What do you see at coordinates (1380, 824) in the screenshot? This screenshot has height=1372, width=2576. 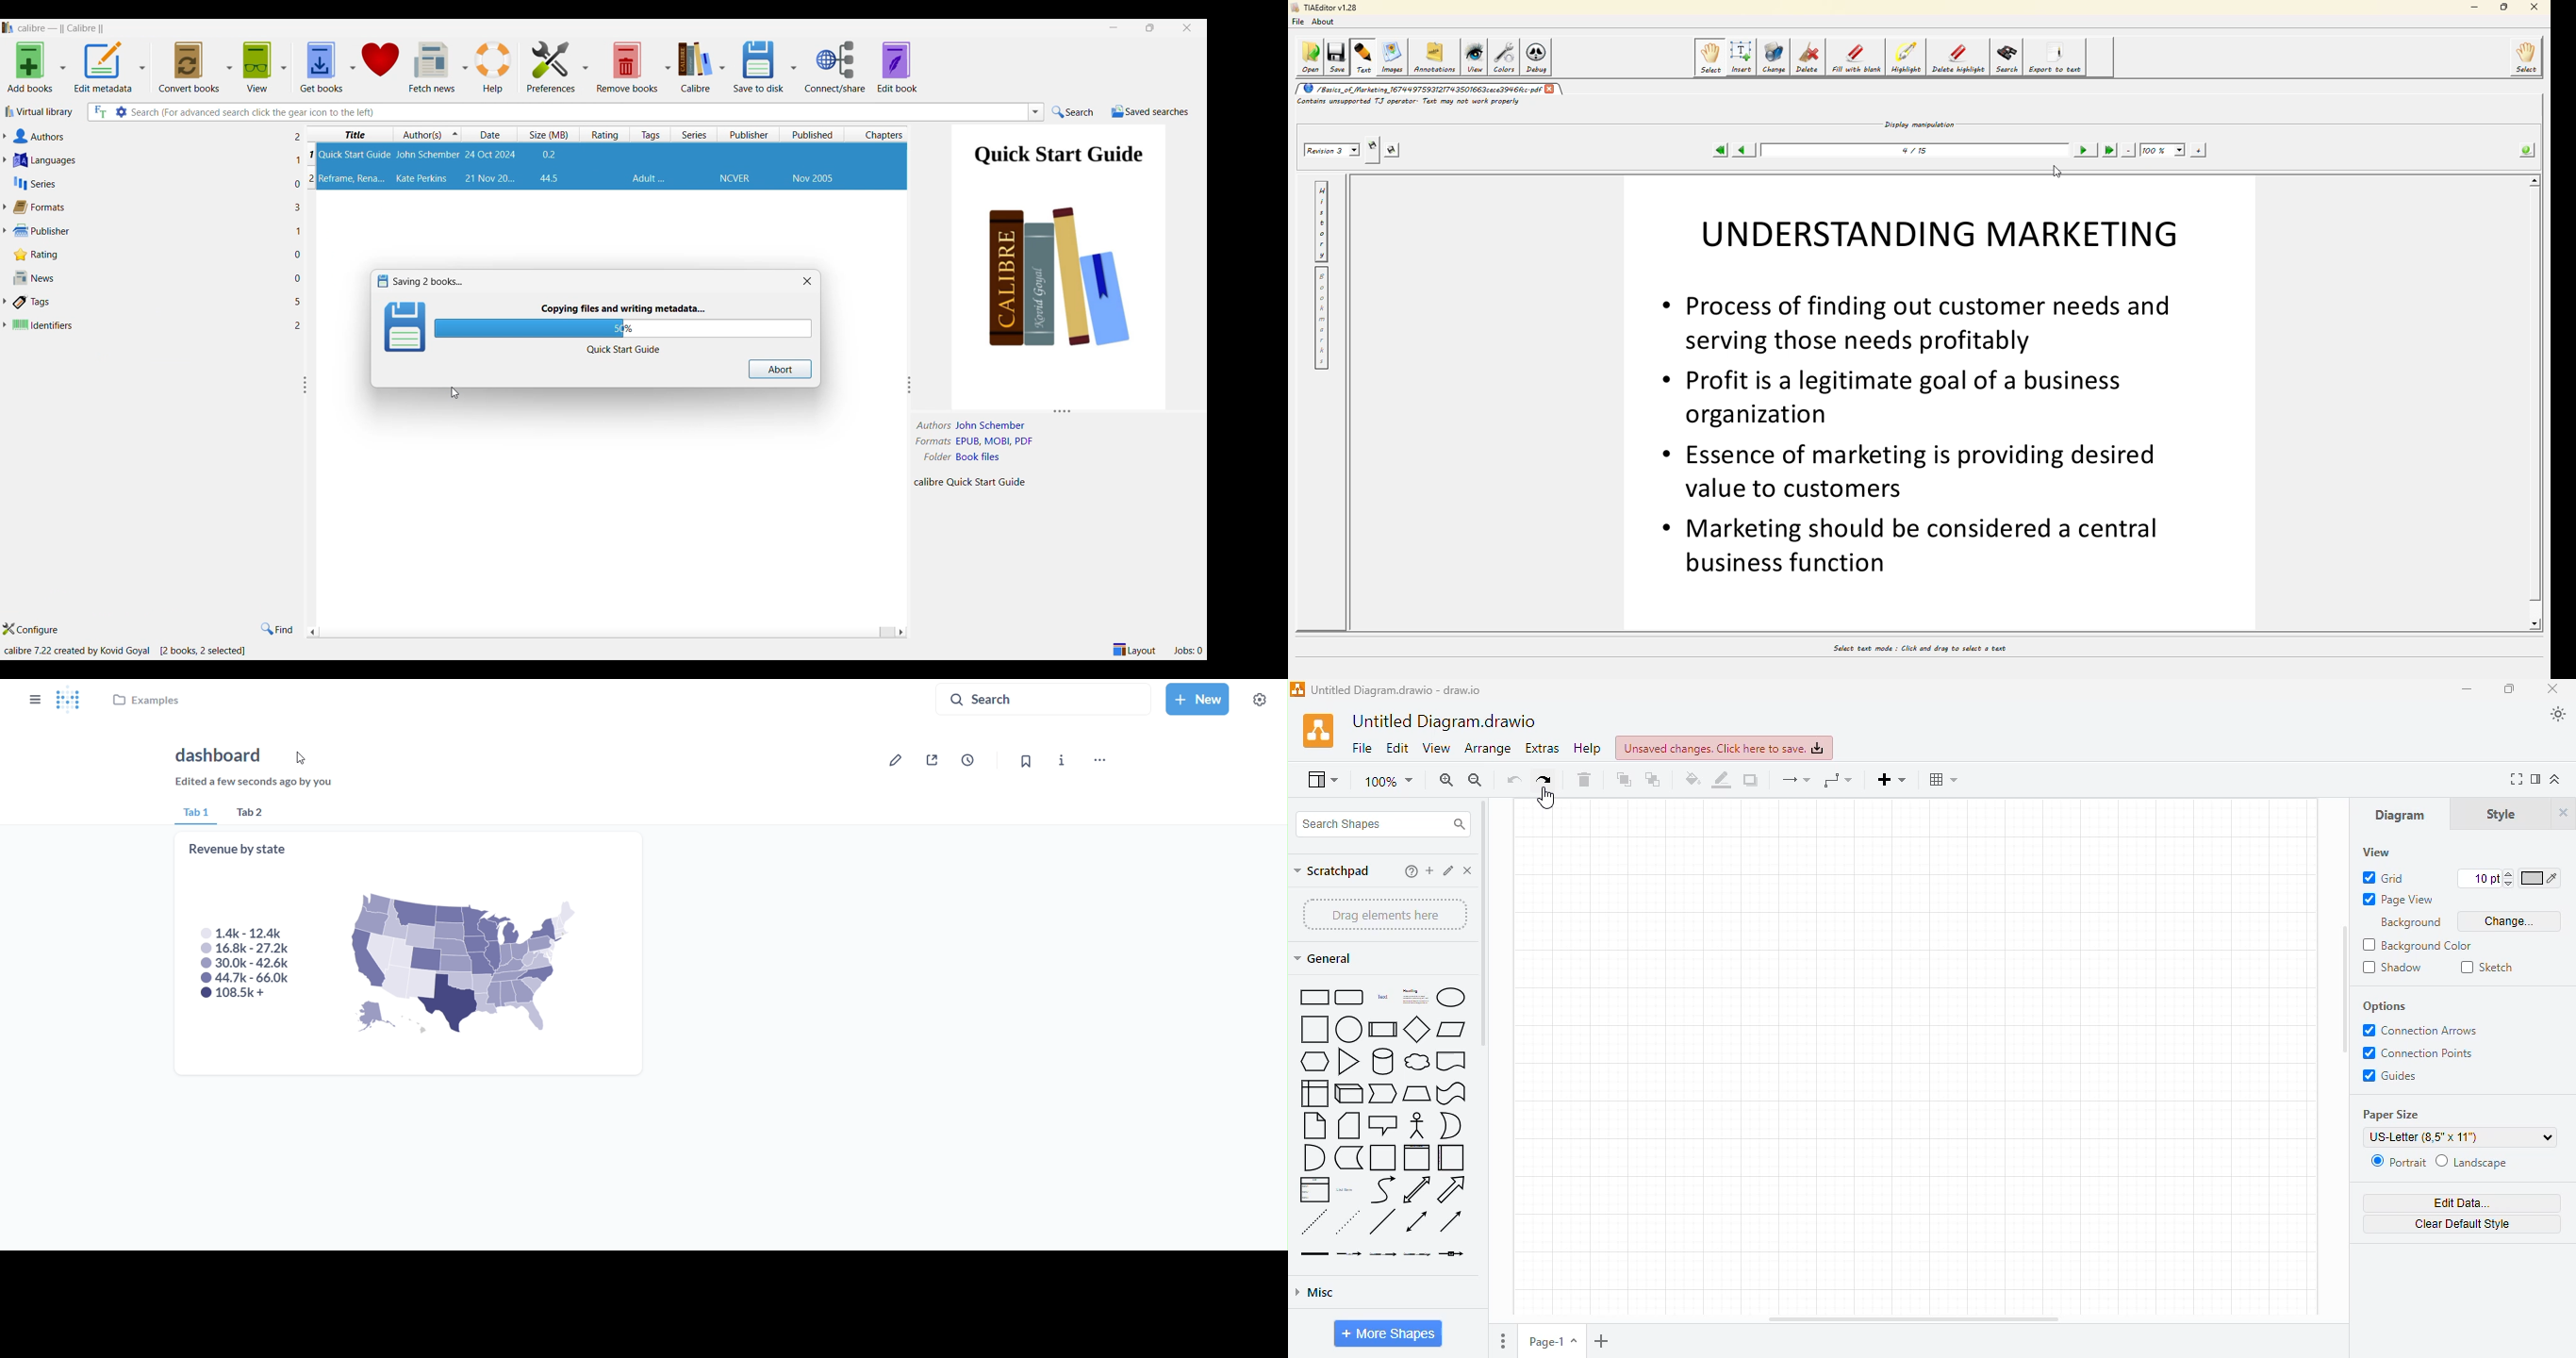 I see `search shapes` at bounding box center [1380, 824].